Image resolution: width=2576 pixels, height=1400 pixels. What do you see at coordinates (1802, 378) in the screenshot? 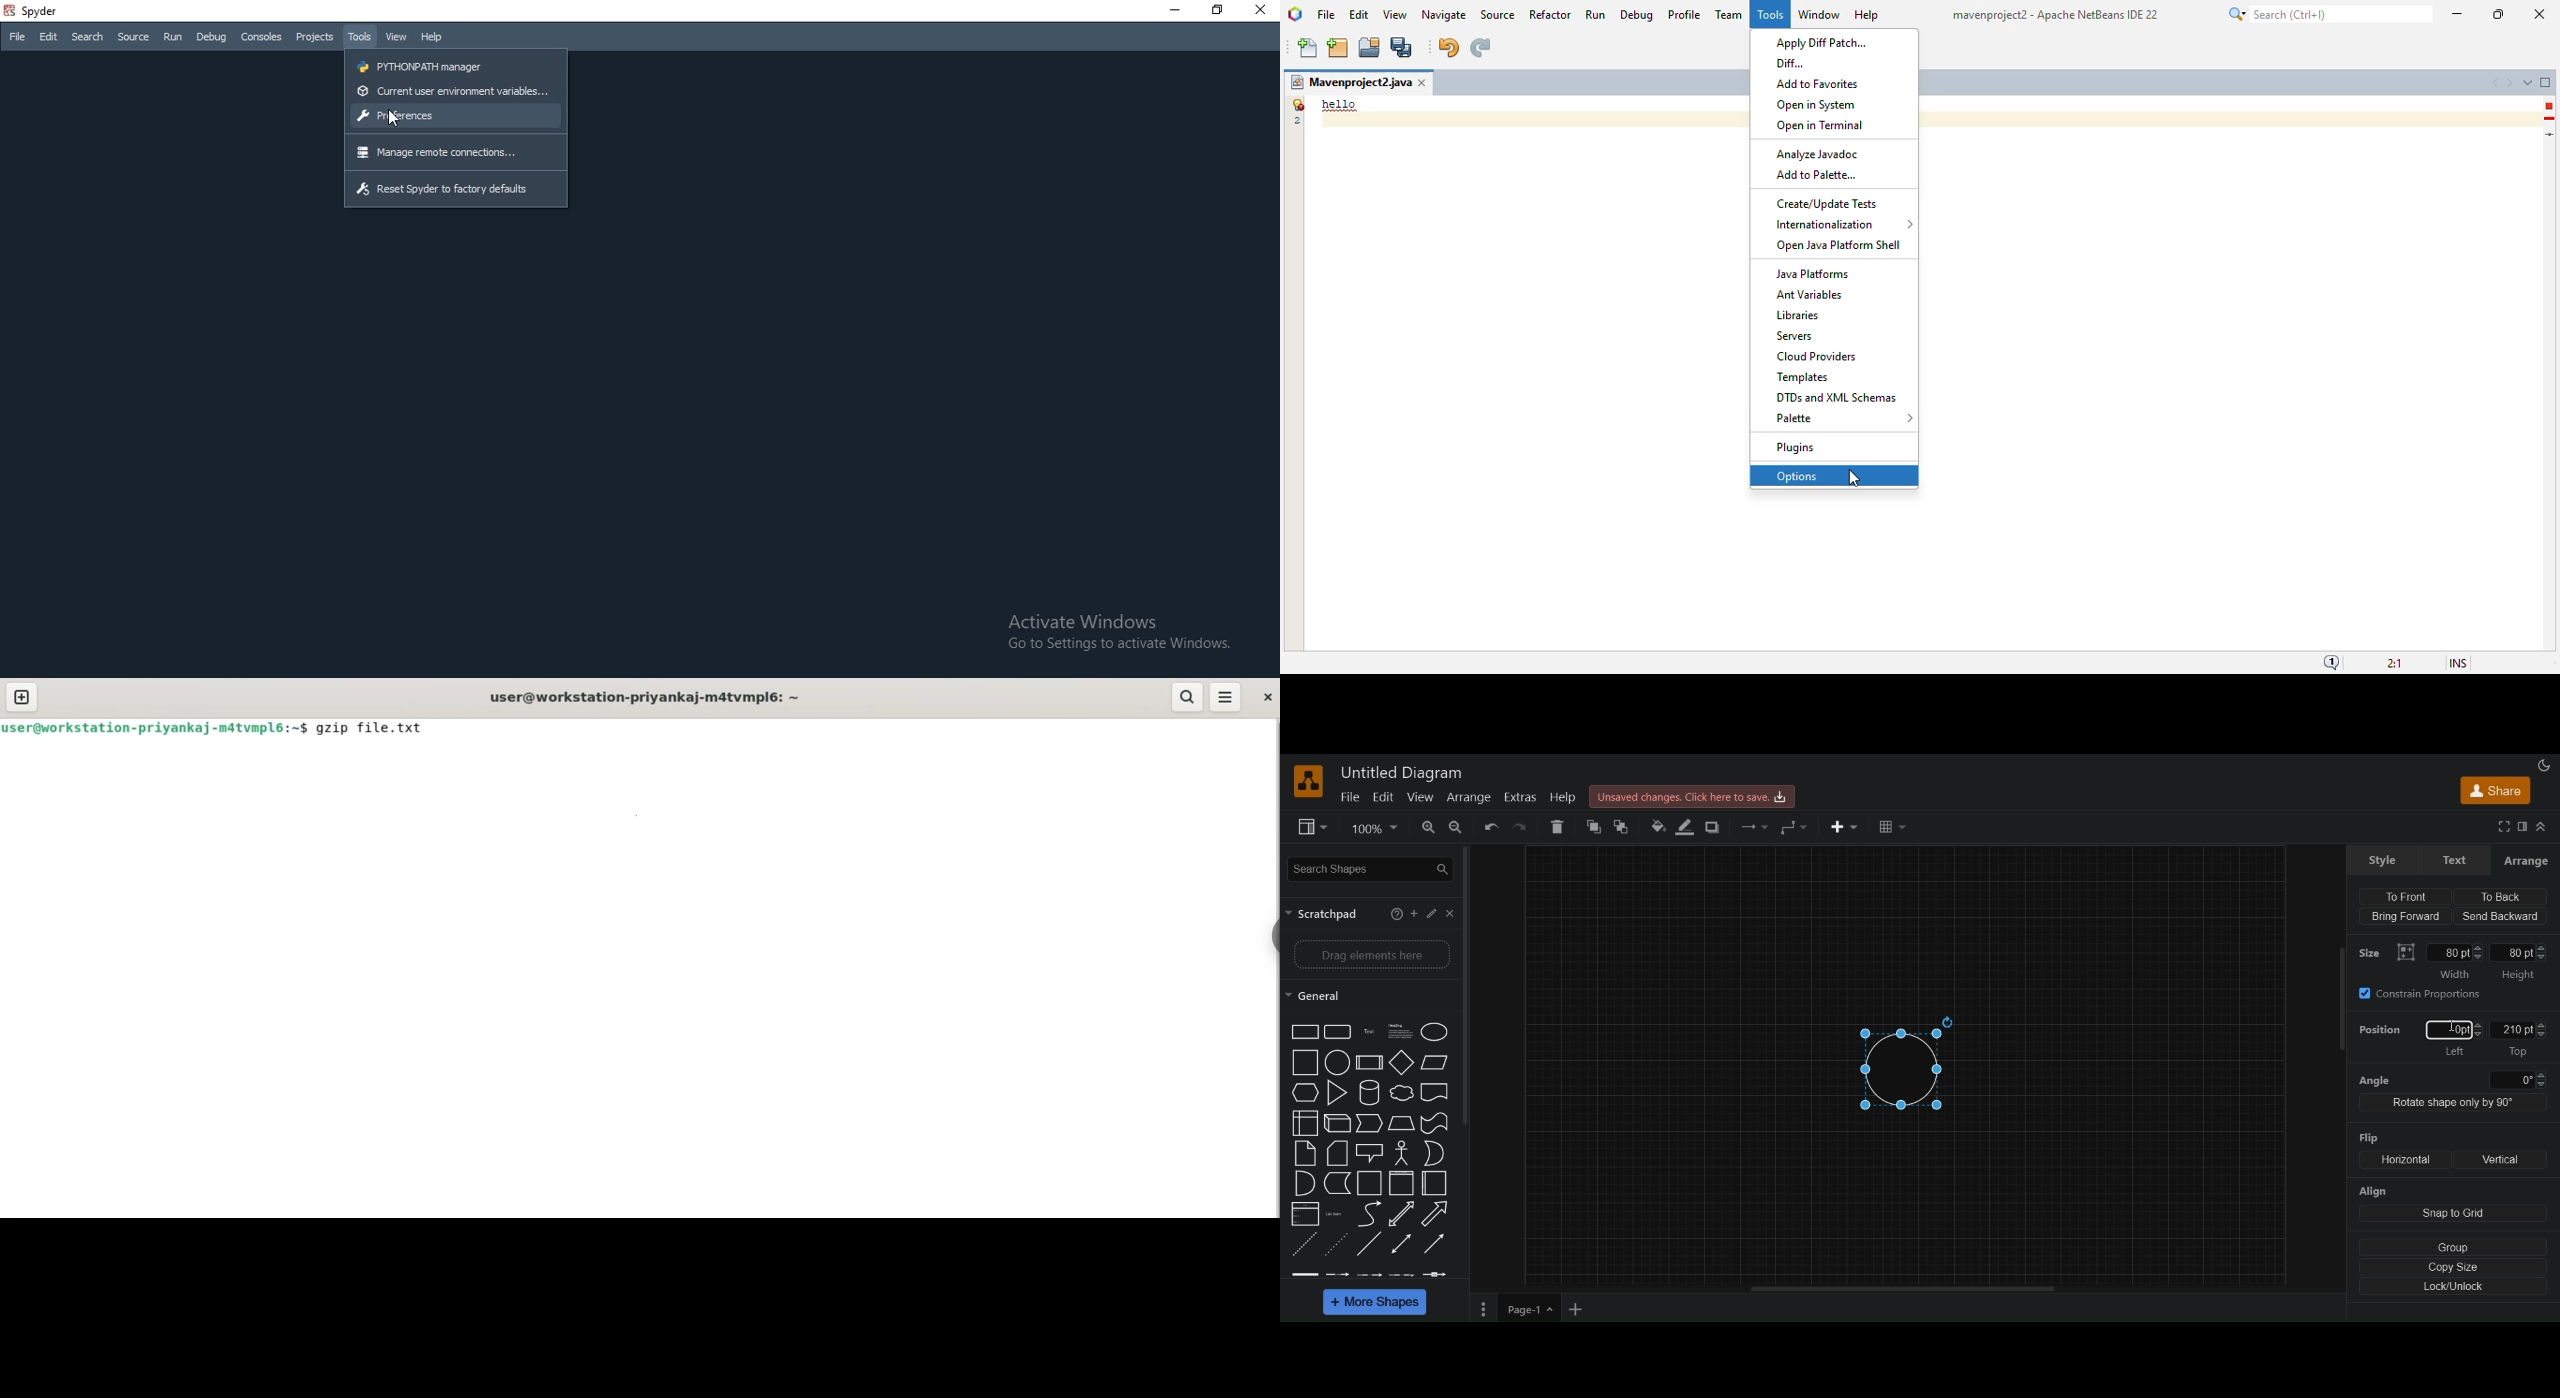
I see `templates` at bounding box center [1802, 378].